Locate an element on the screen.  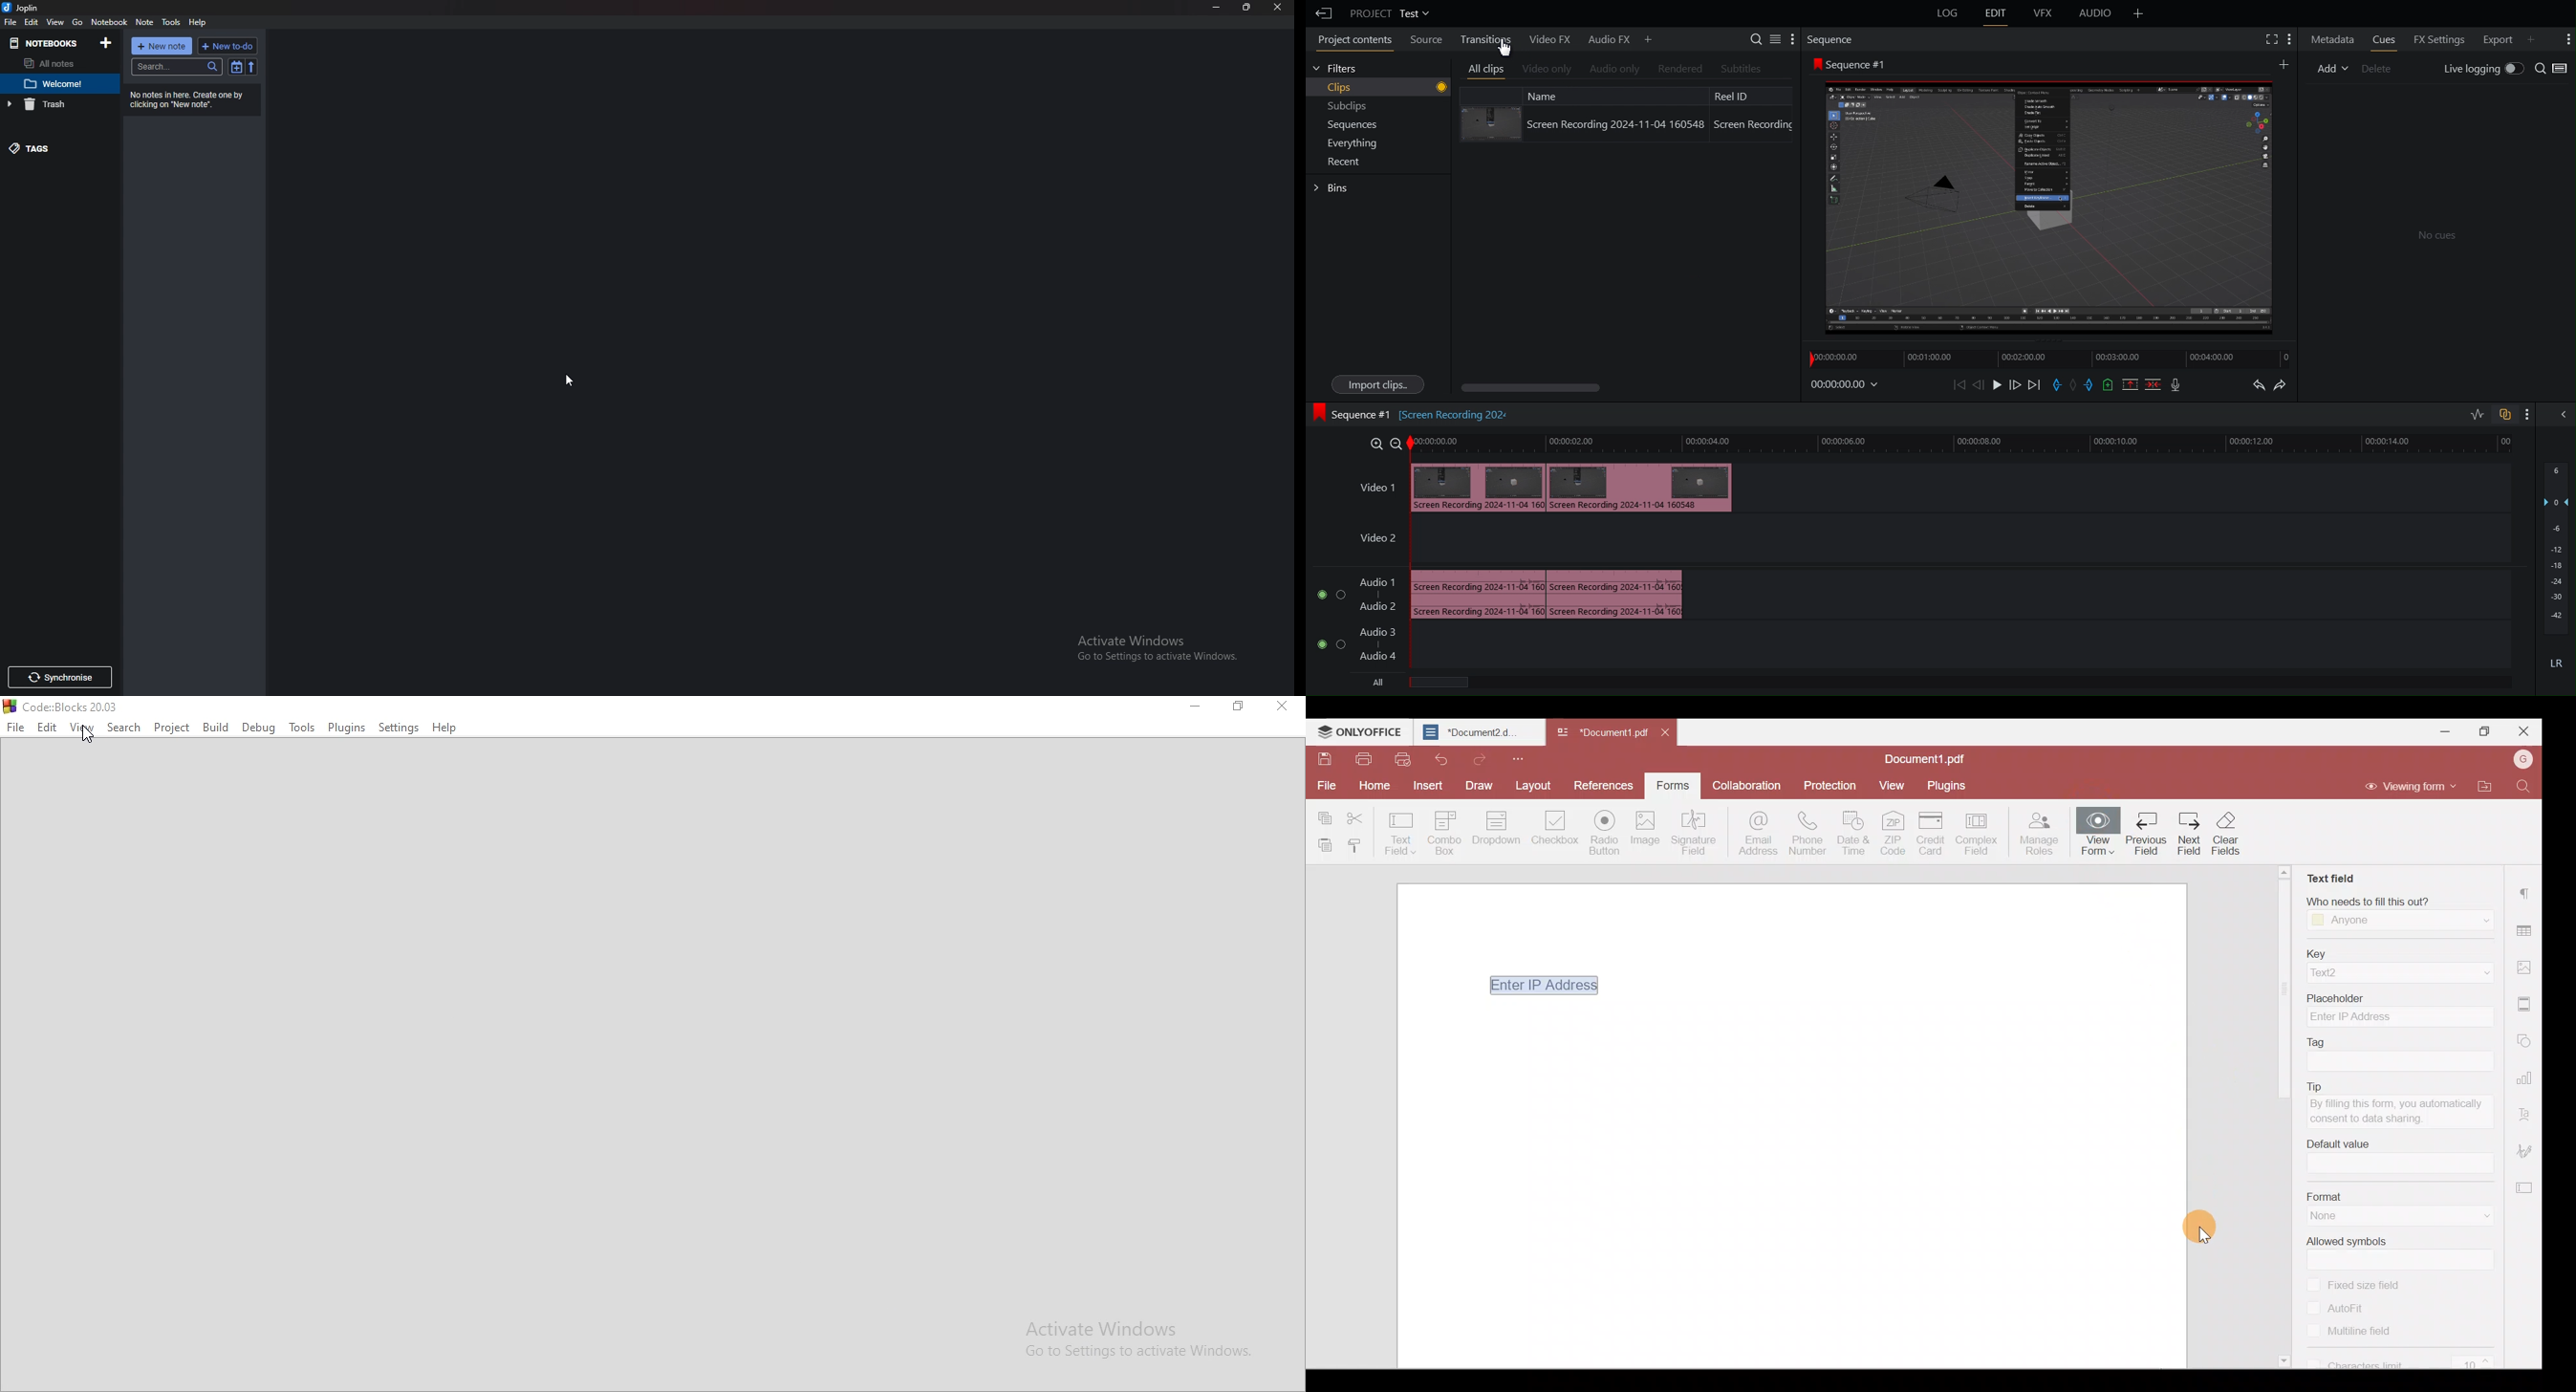
Cues is located at coordinates (2384, 38).